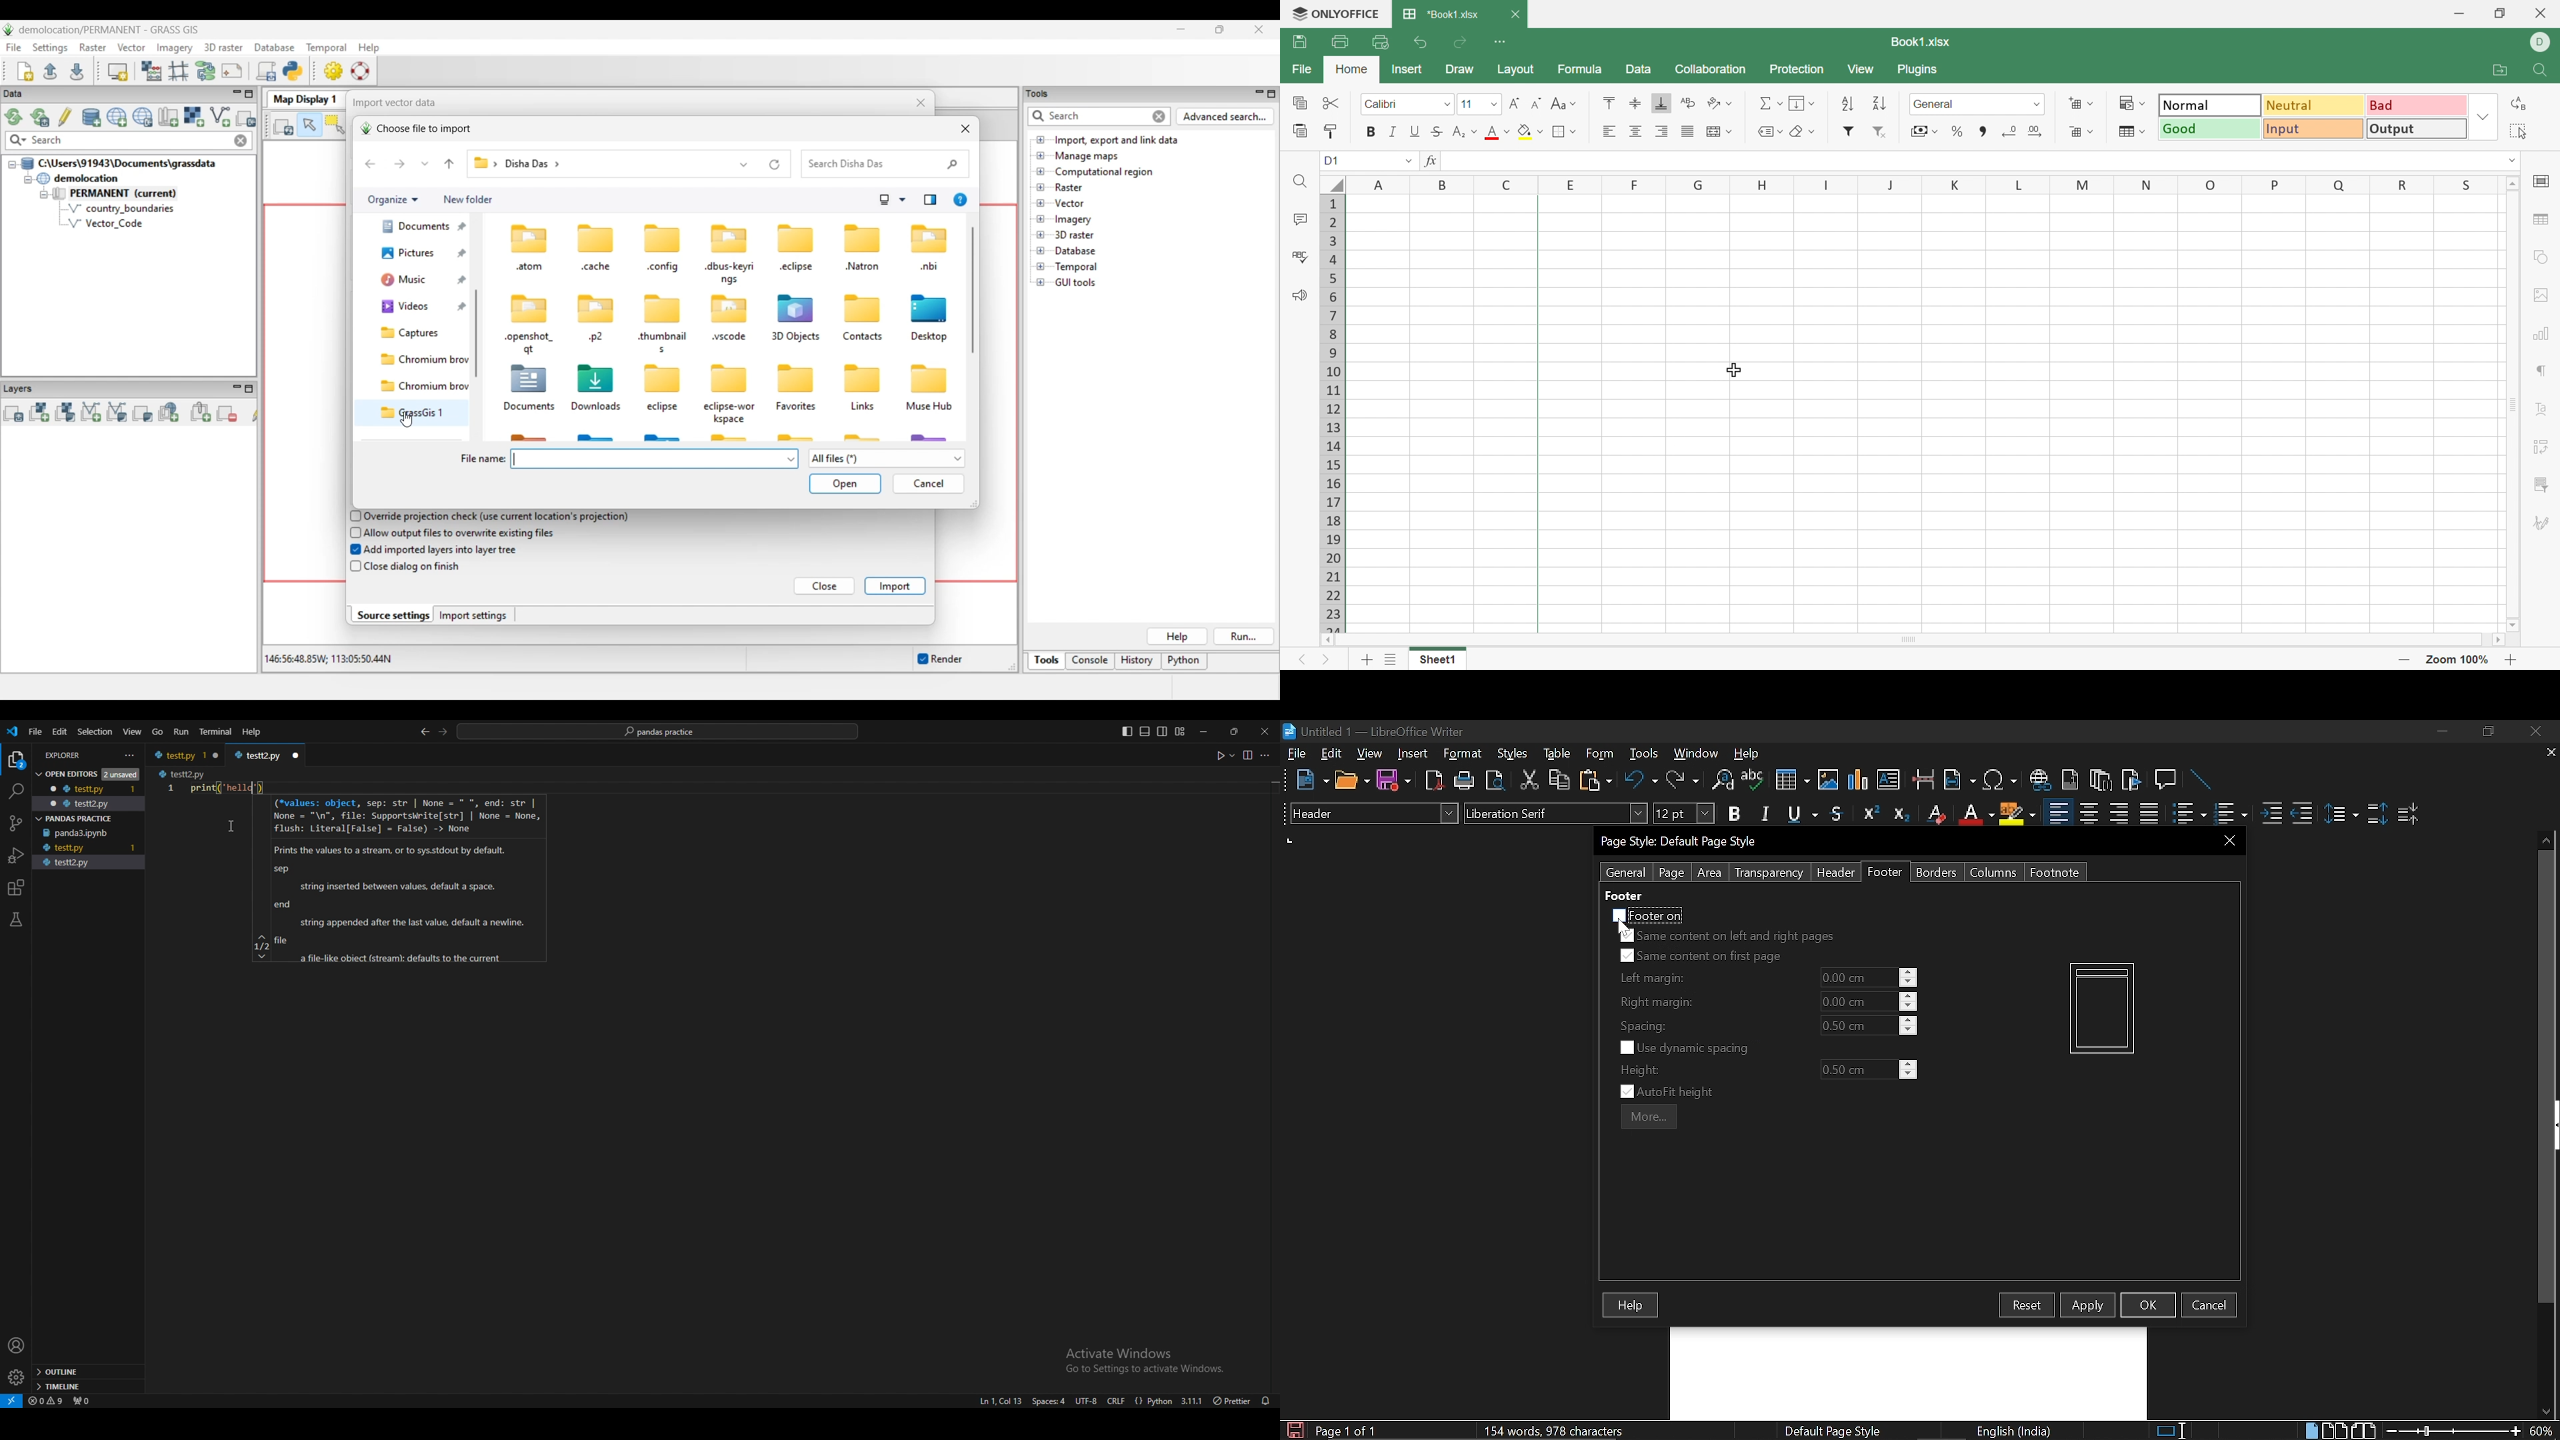 The height and width of the screenshot is (1456, 2576). What do you see at coordinates (2516, 105) in the screenshot?
I see `Replace` at bounding box center [2516, 105].